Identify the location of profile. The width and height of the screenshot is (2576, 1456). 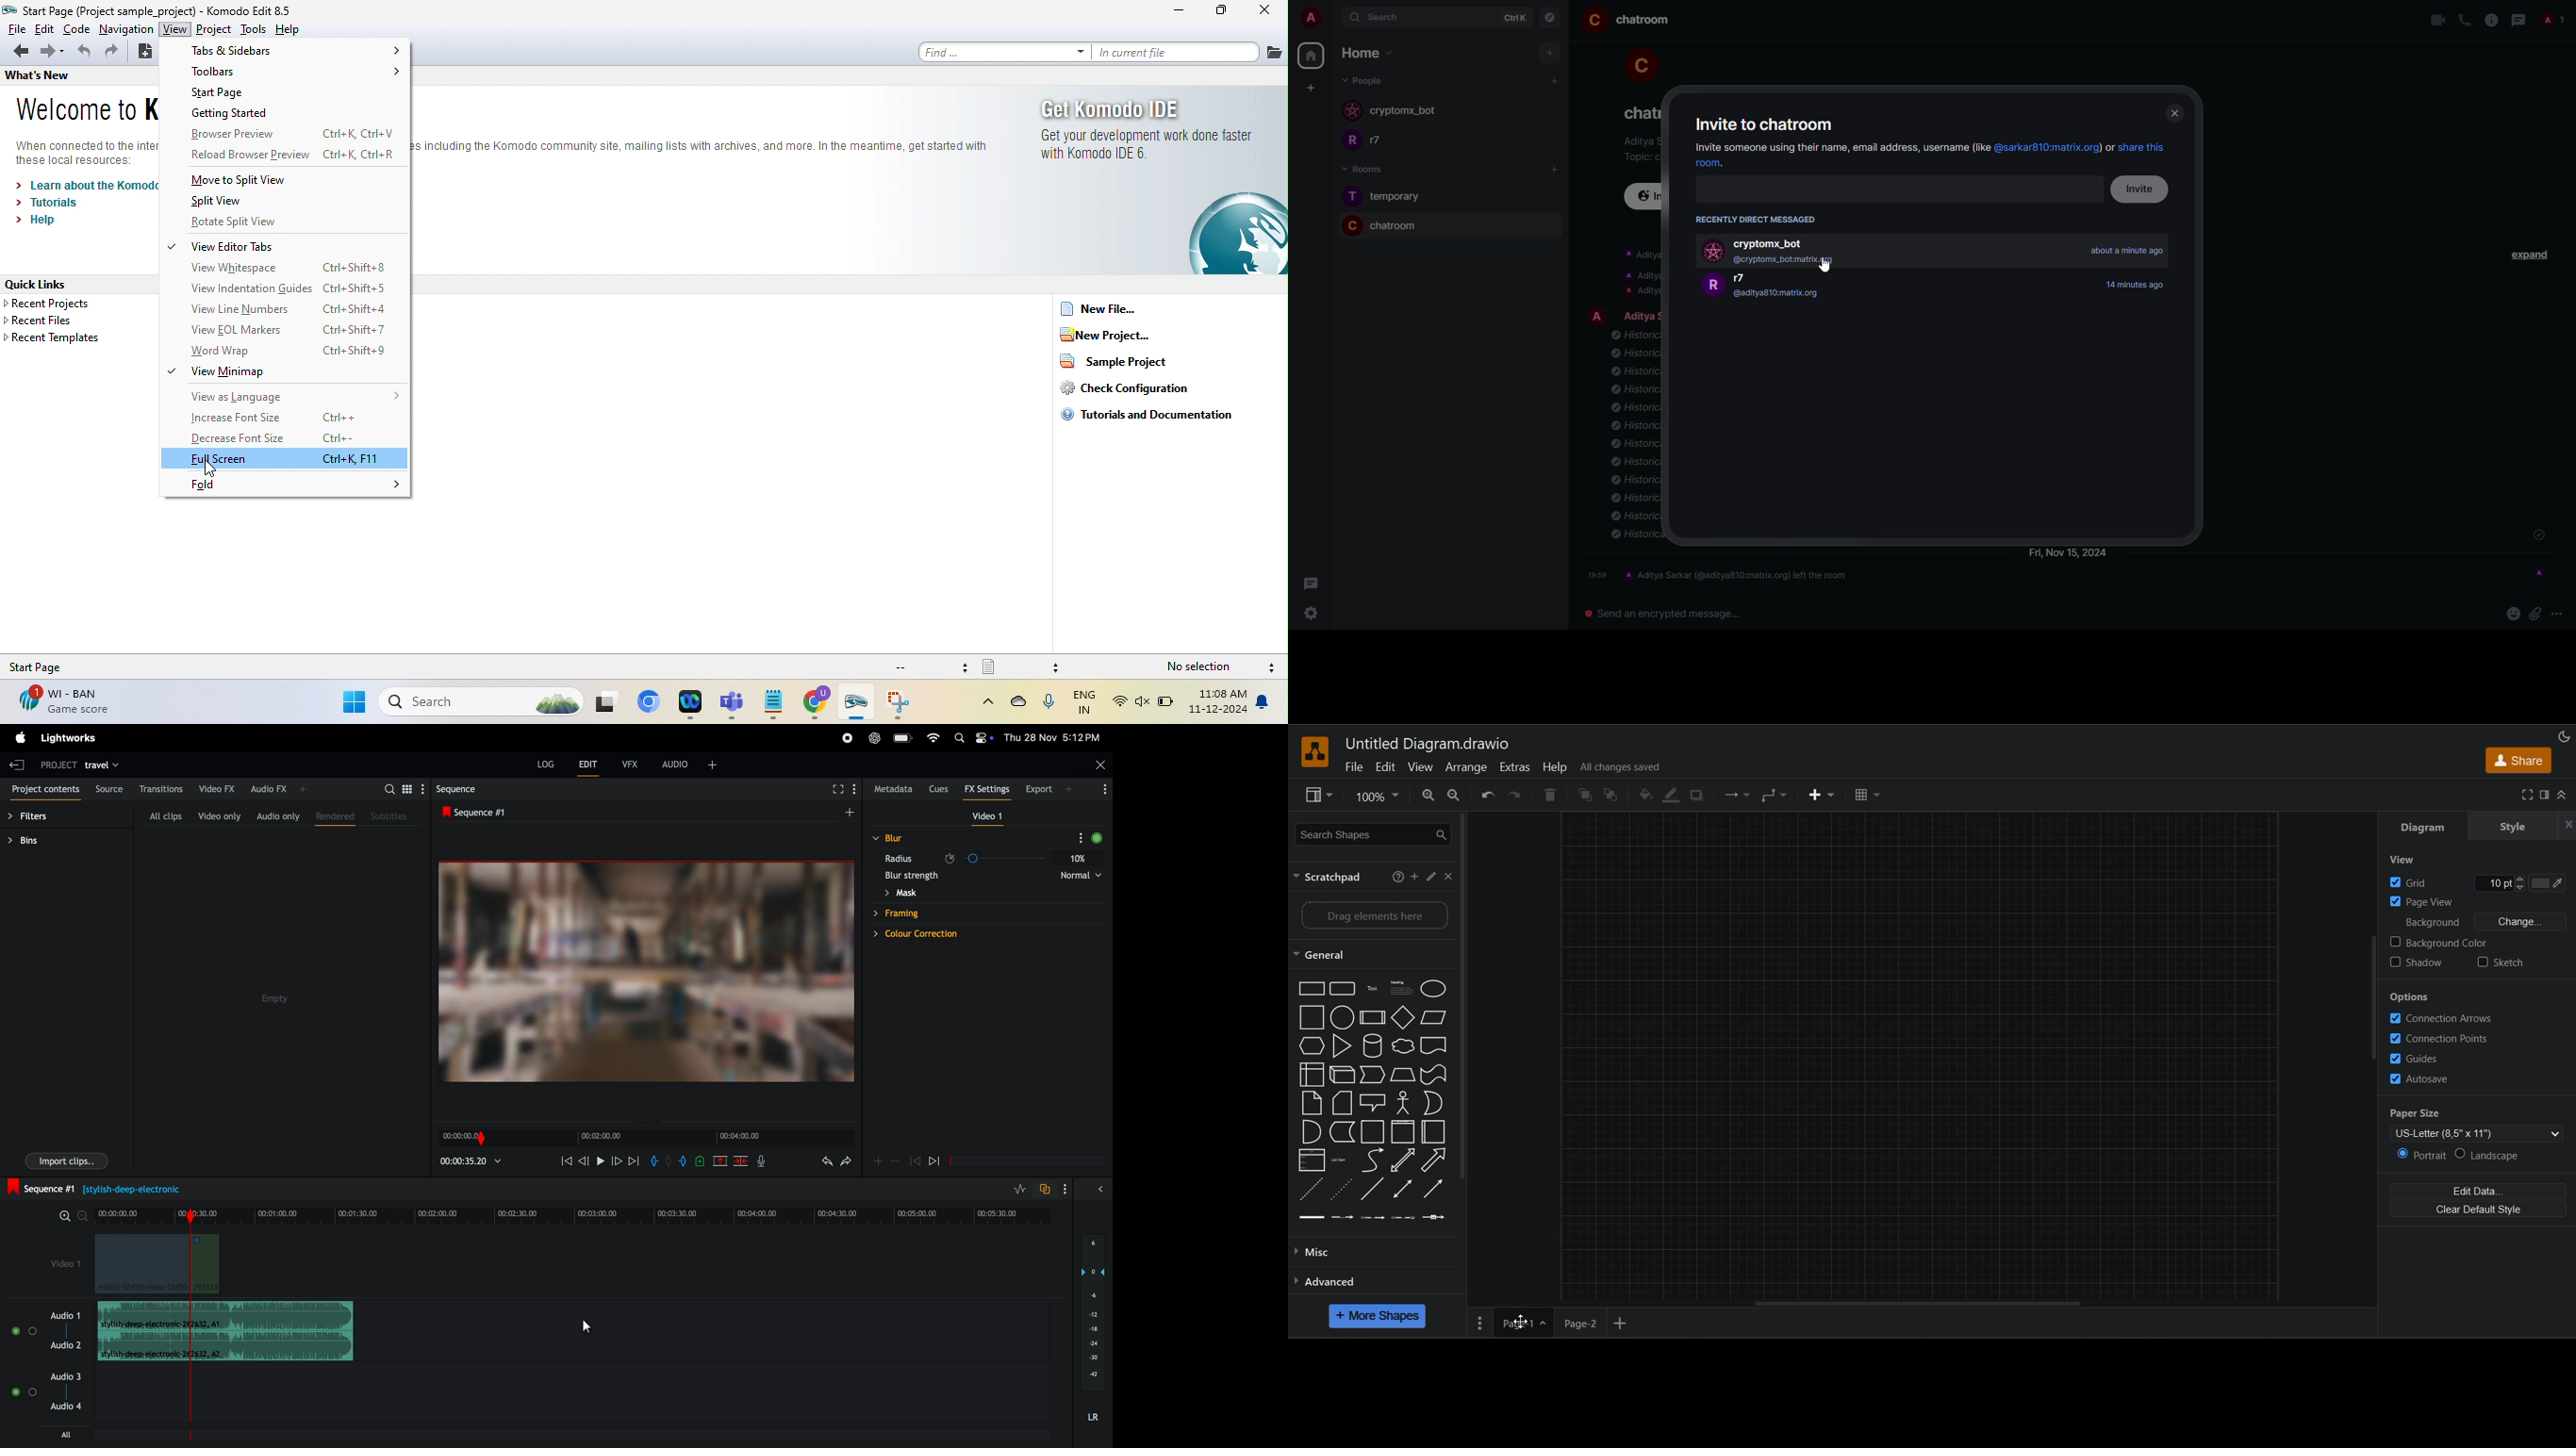
(1349, 225).